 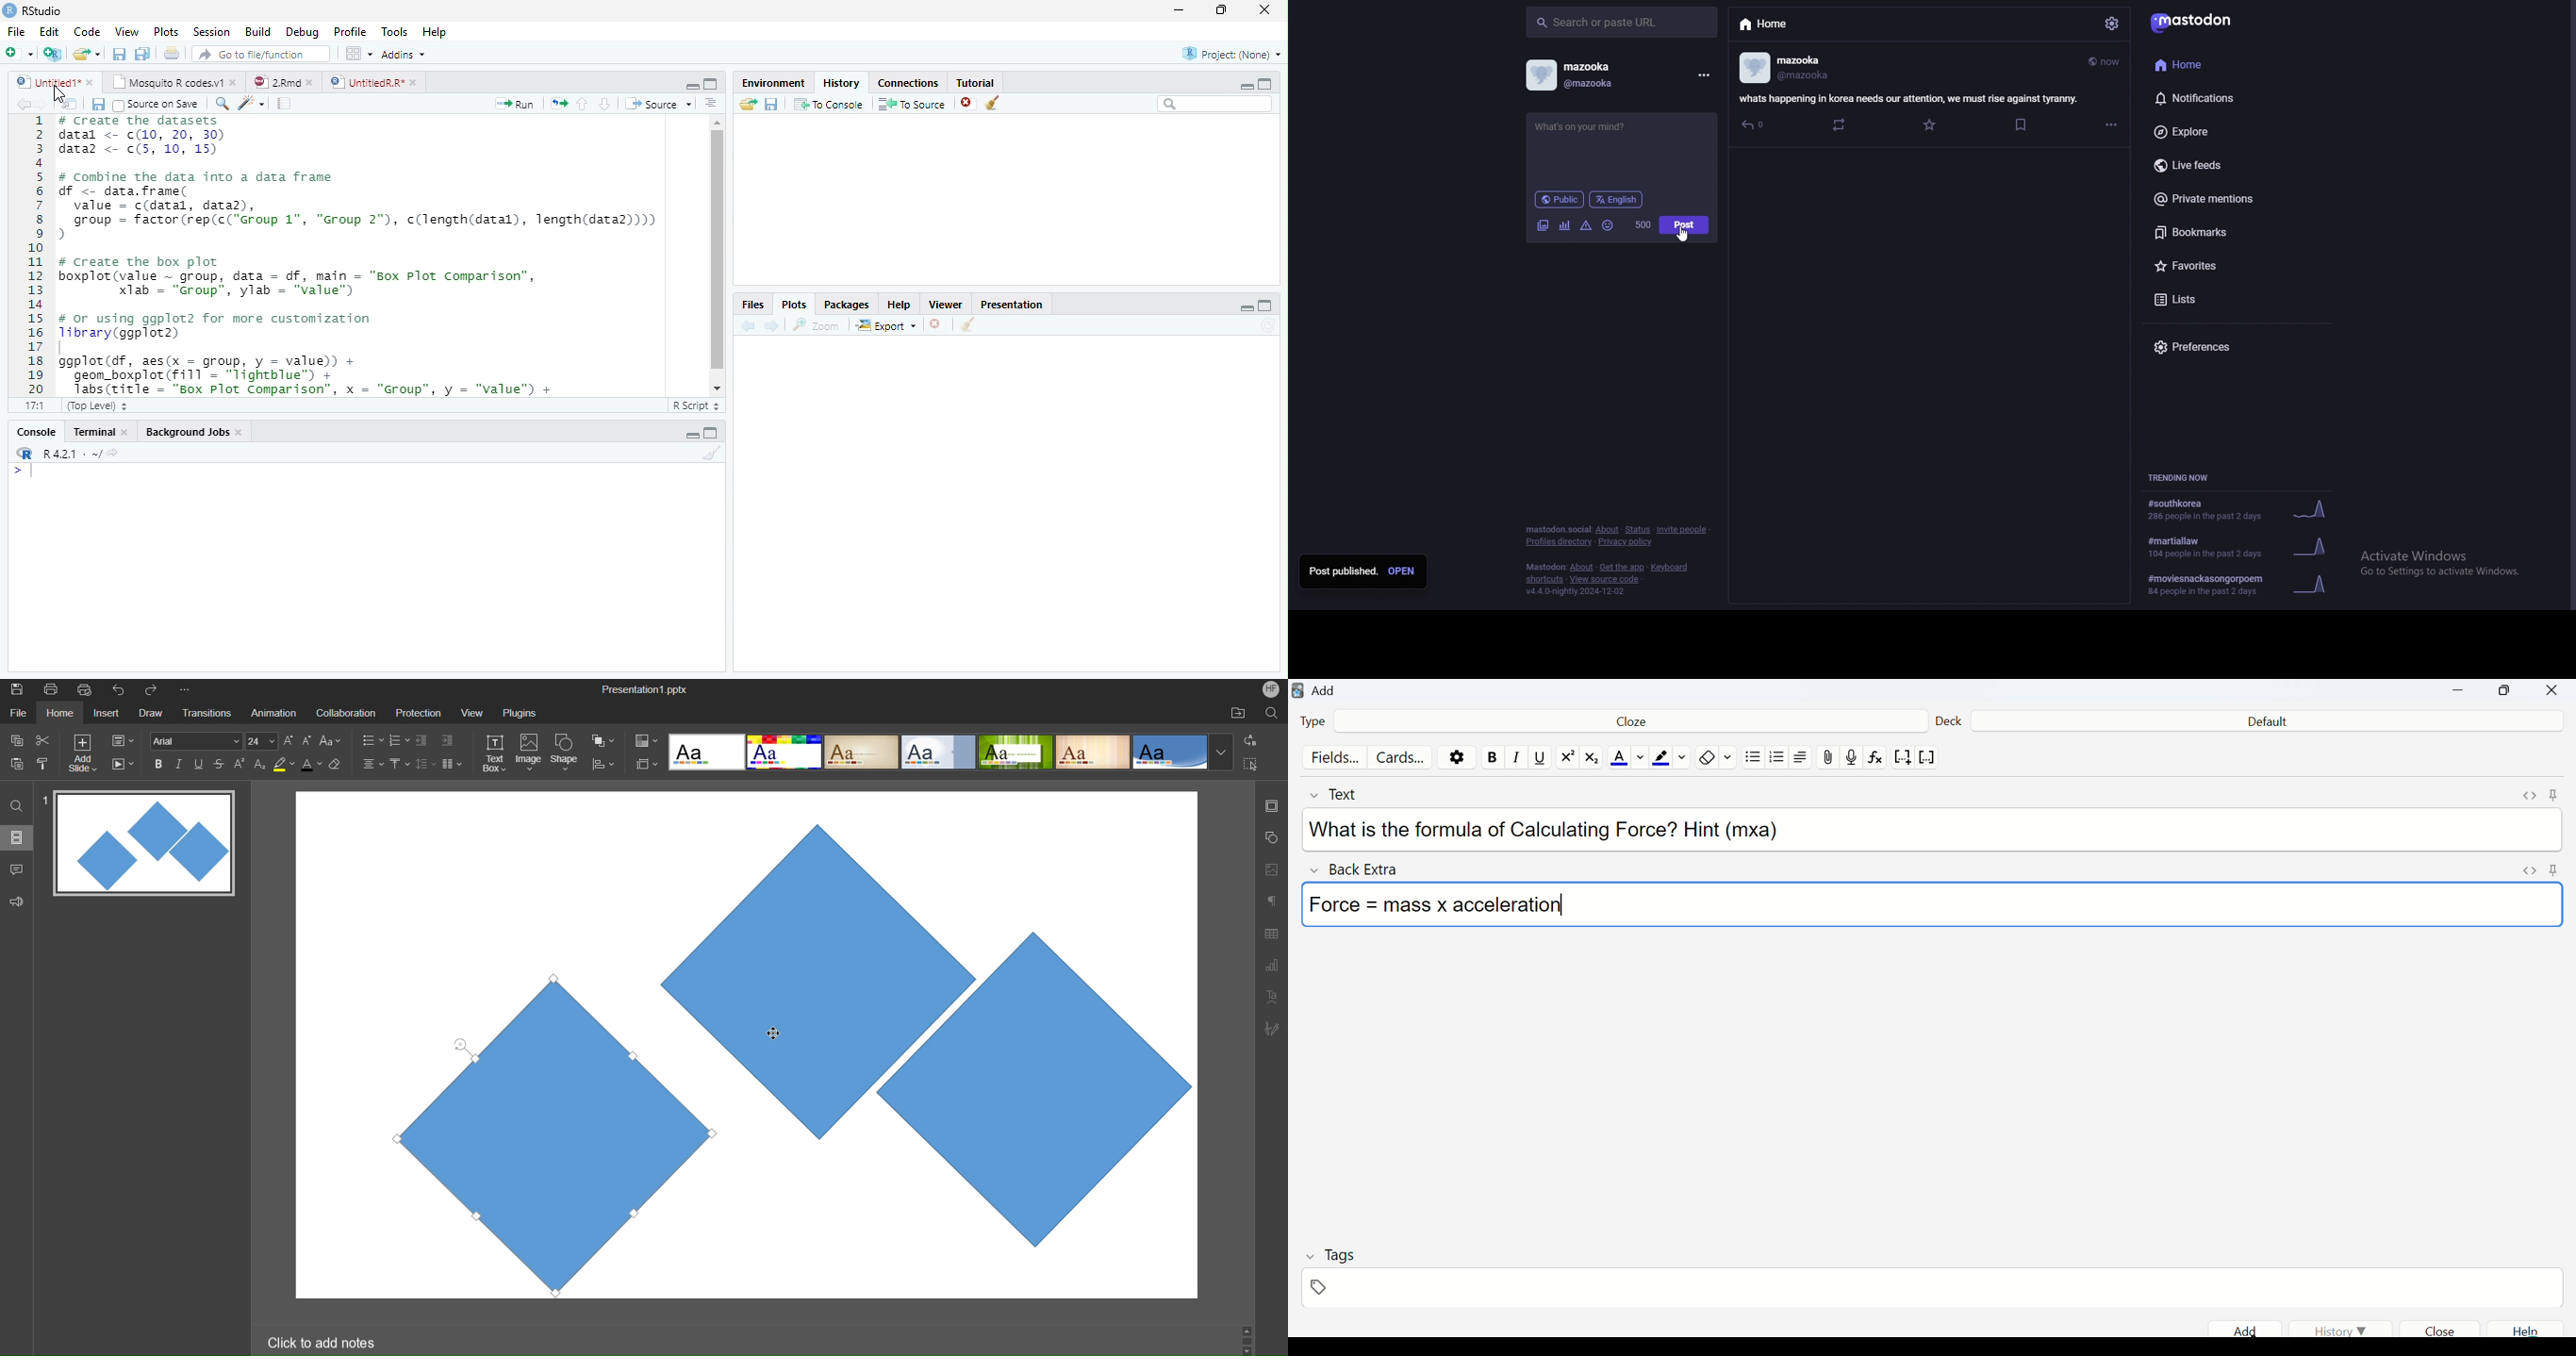 I want to click on emojis, so click(x=1609, y=226).